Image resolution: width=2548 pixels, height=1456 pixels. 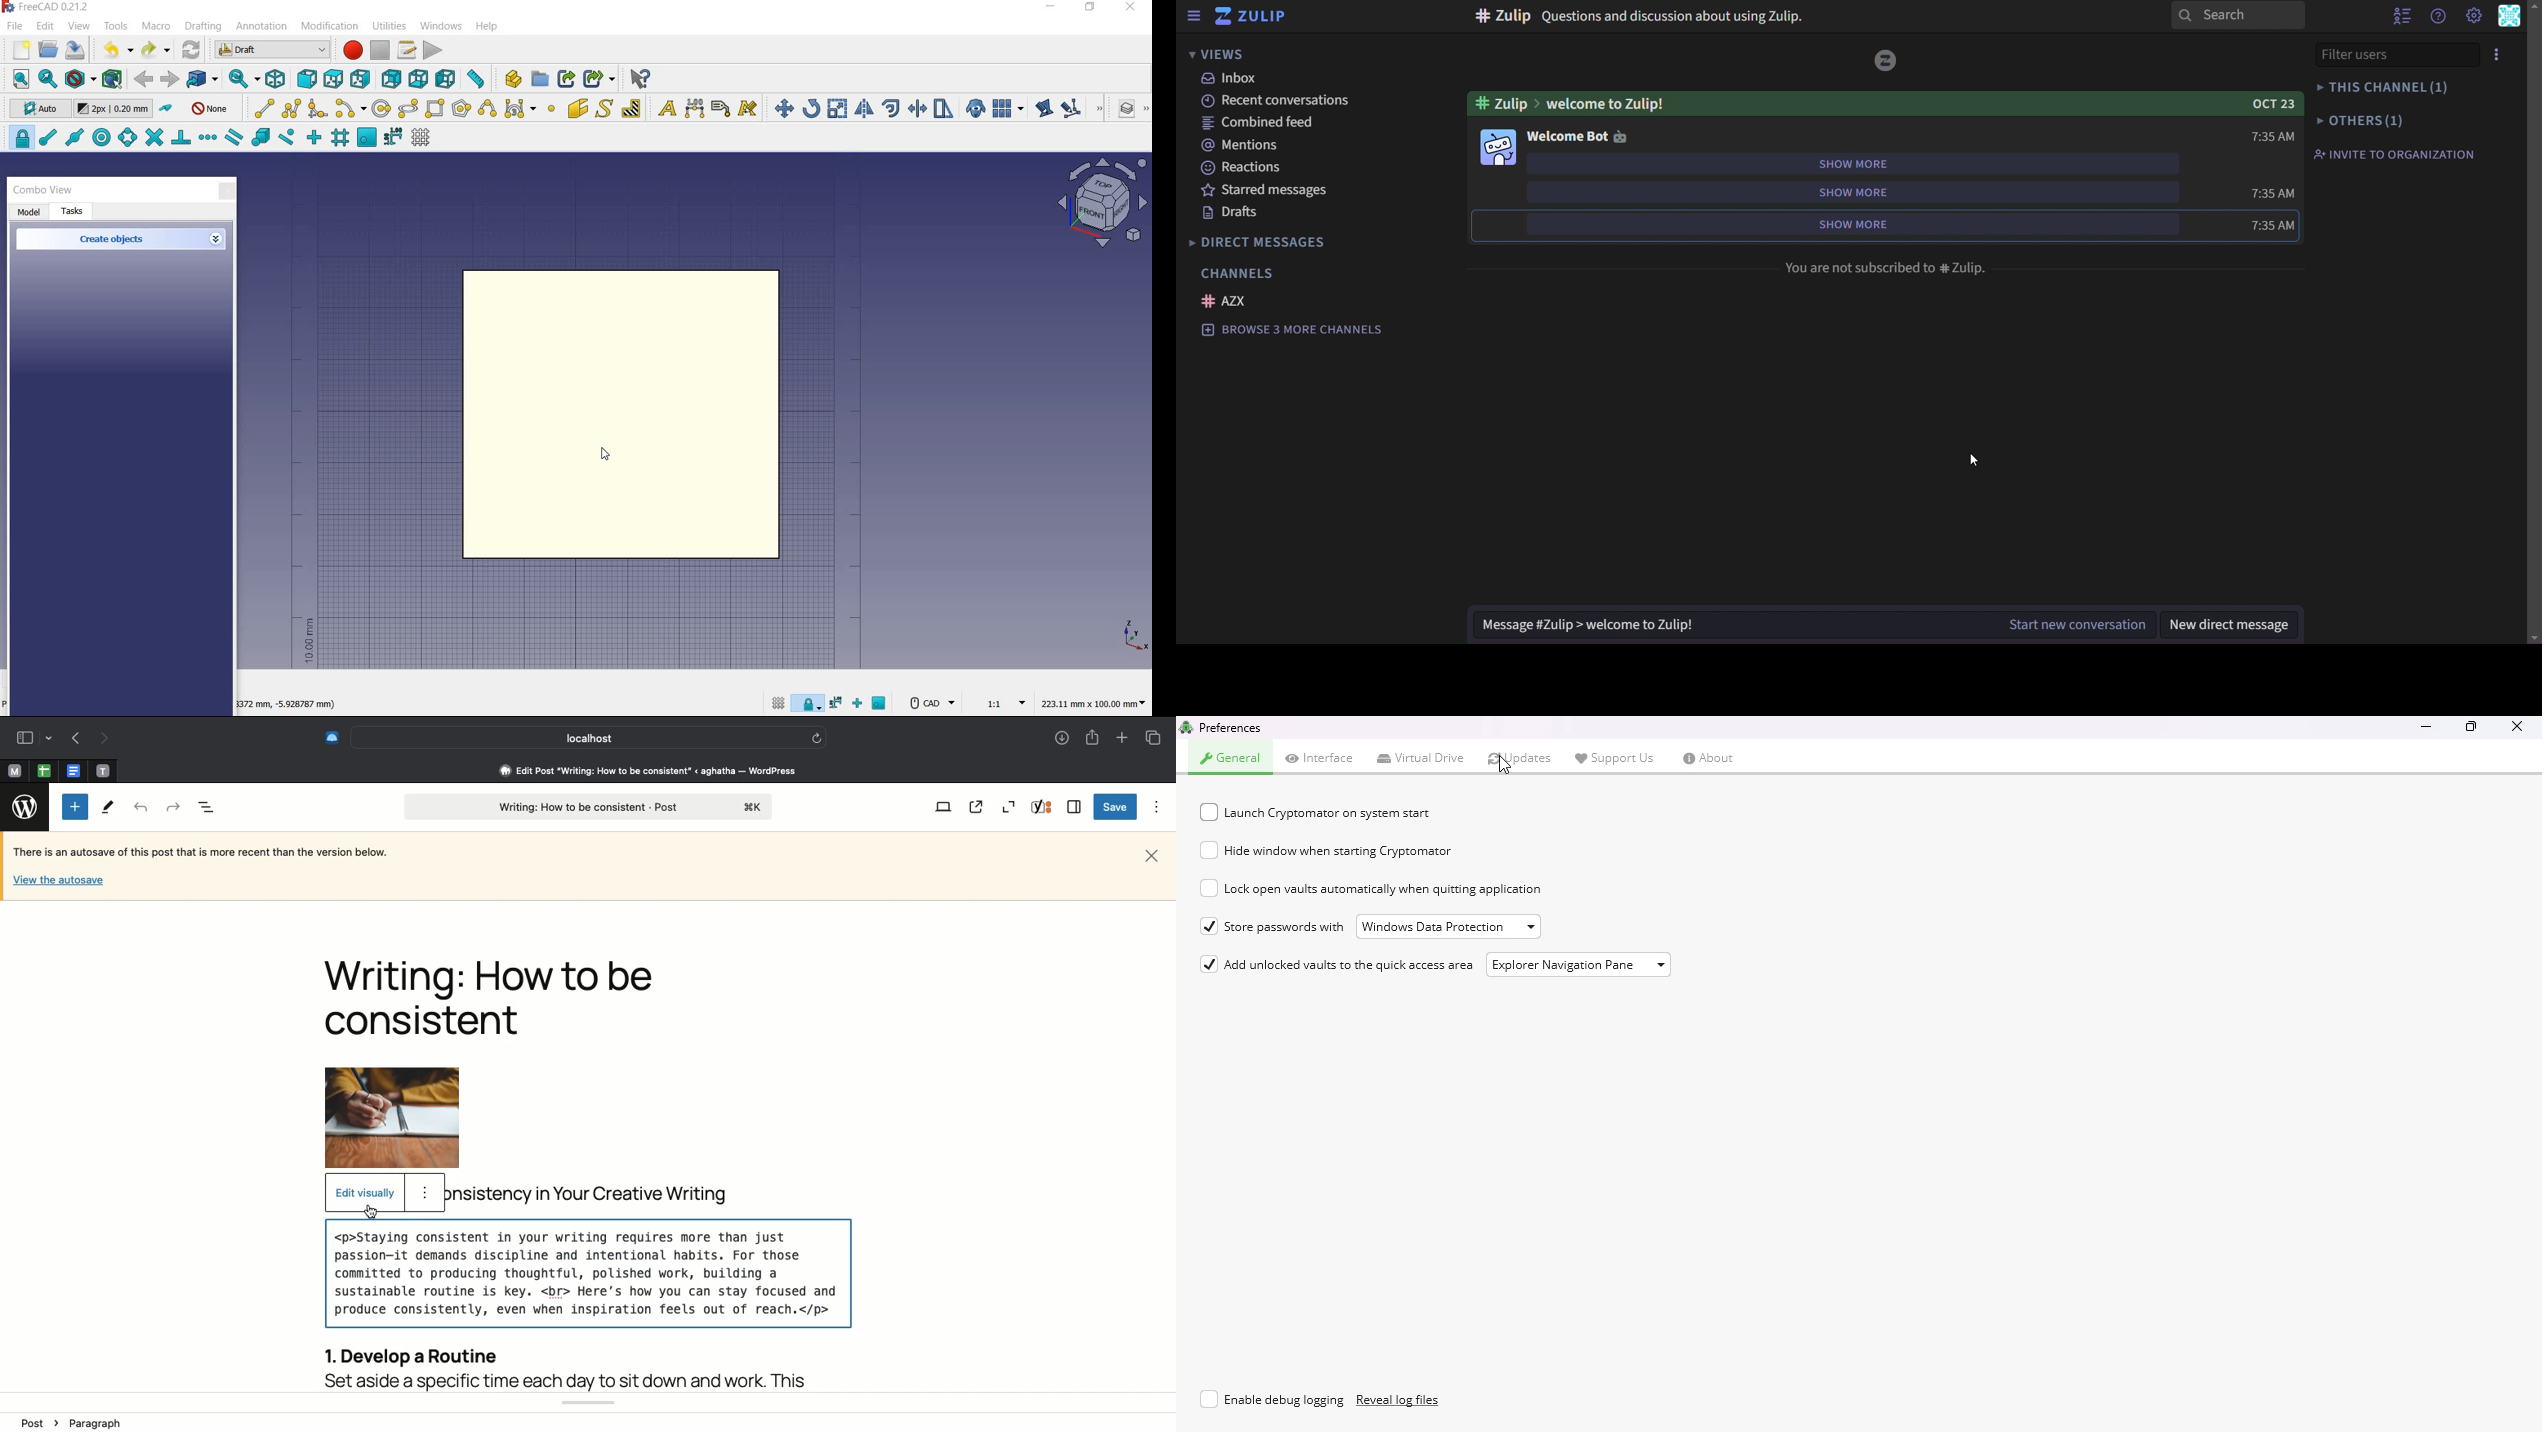 What do you see at coordinates (47, 138) in the screenshot?
I see `snap endpoint` at bounding box center [47, 138].